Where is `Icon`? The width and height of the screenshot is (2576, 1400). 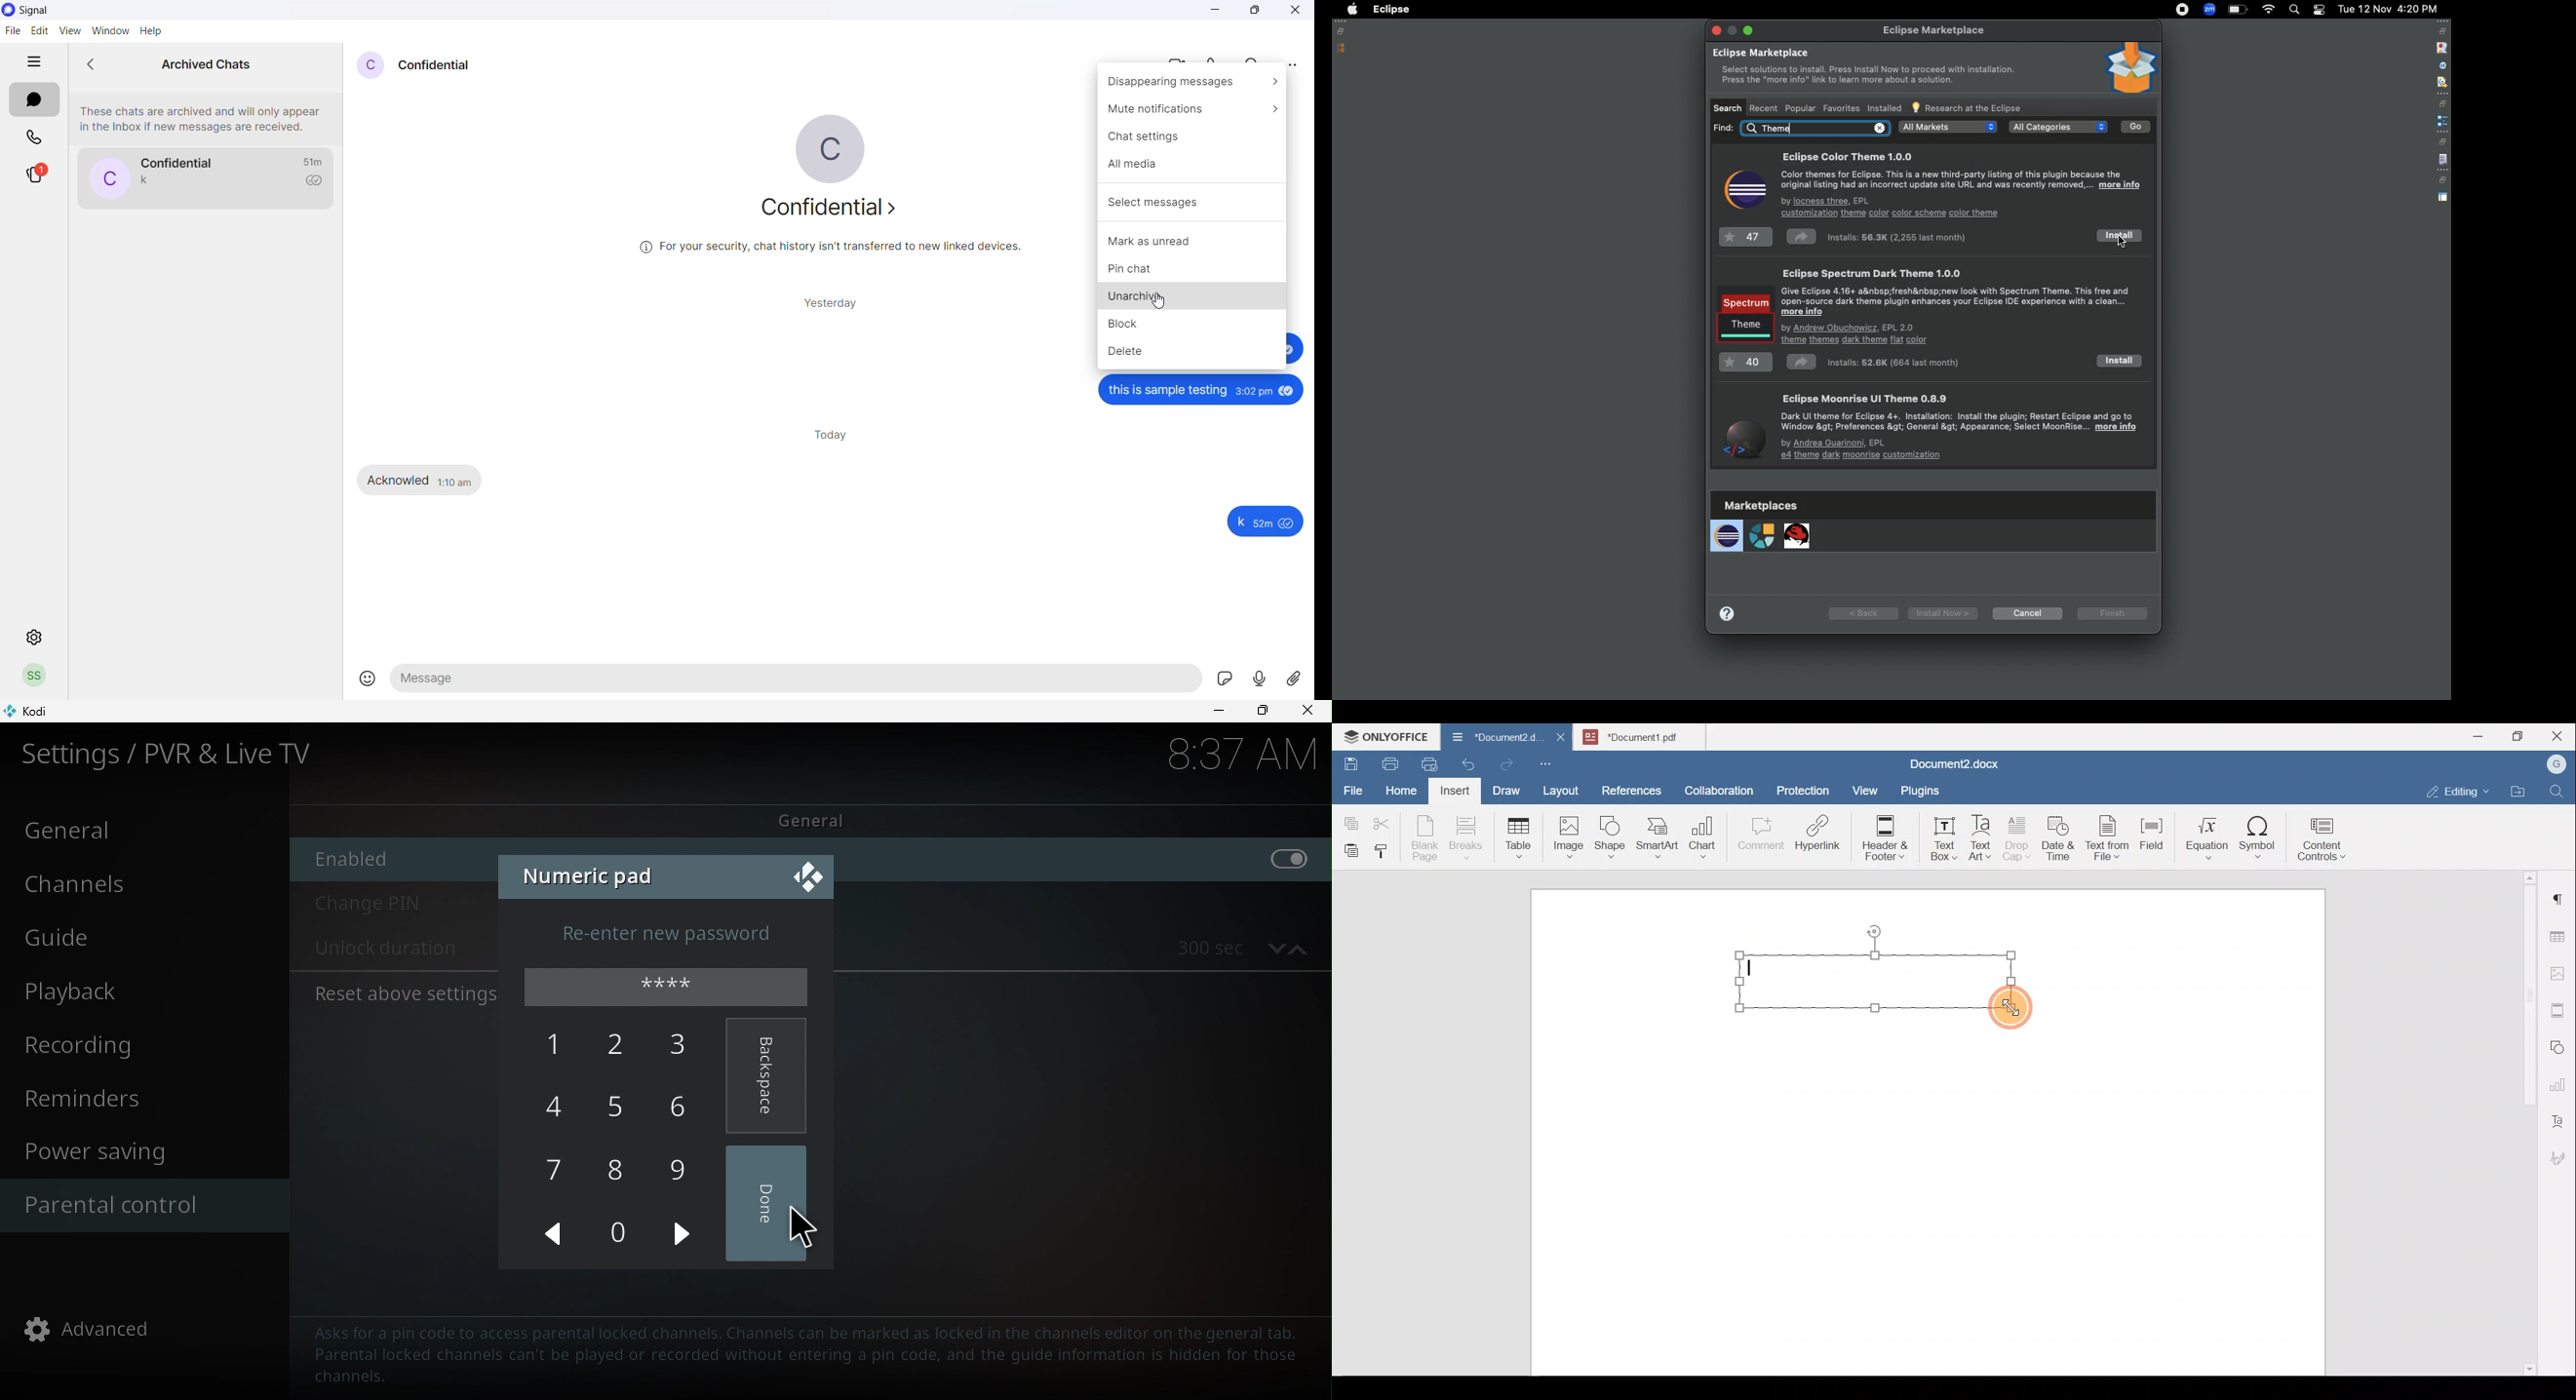 Icon is located at coordinates (1744, 187).